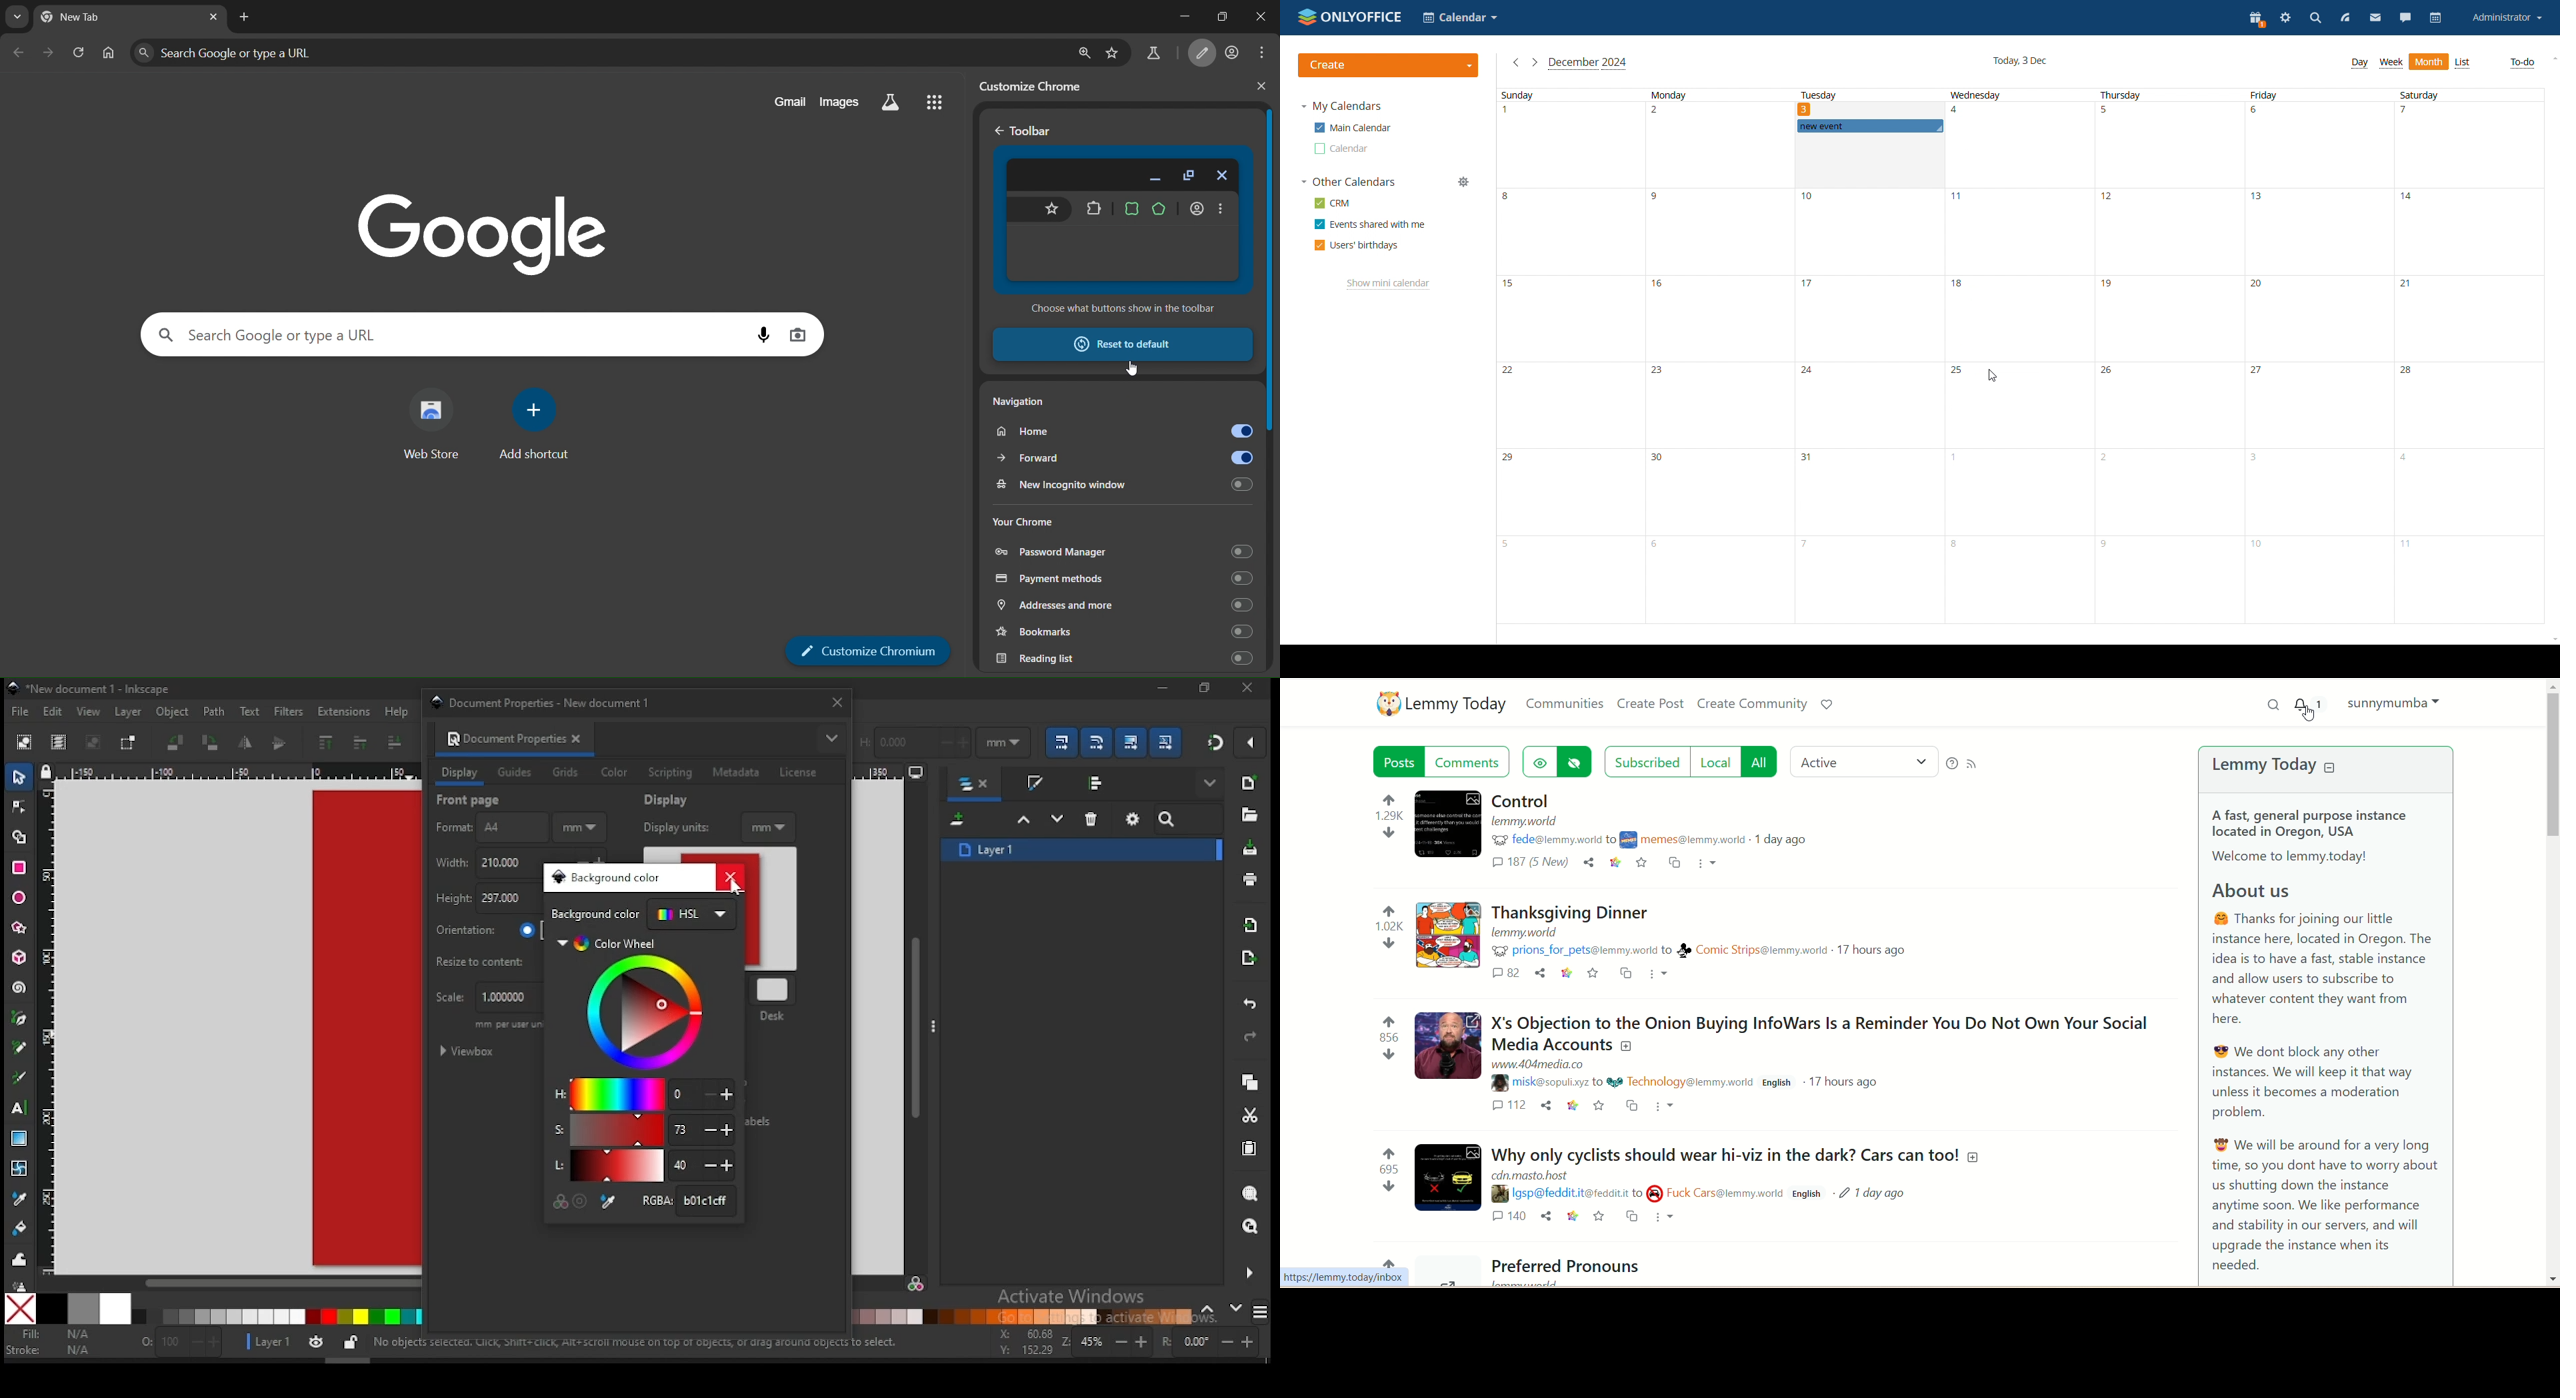  I want to click on mm, so click(770, 826).